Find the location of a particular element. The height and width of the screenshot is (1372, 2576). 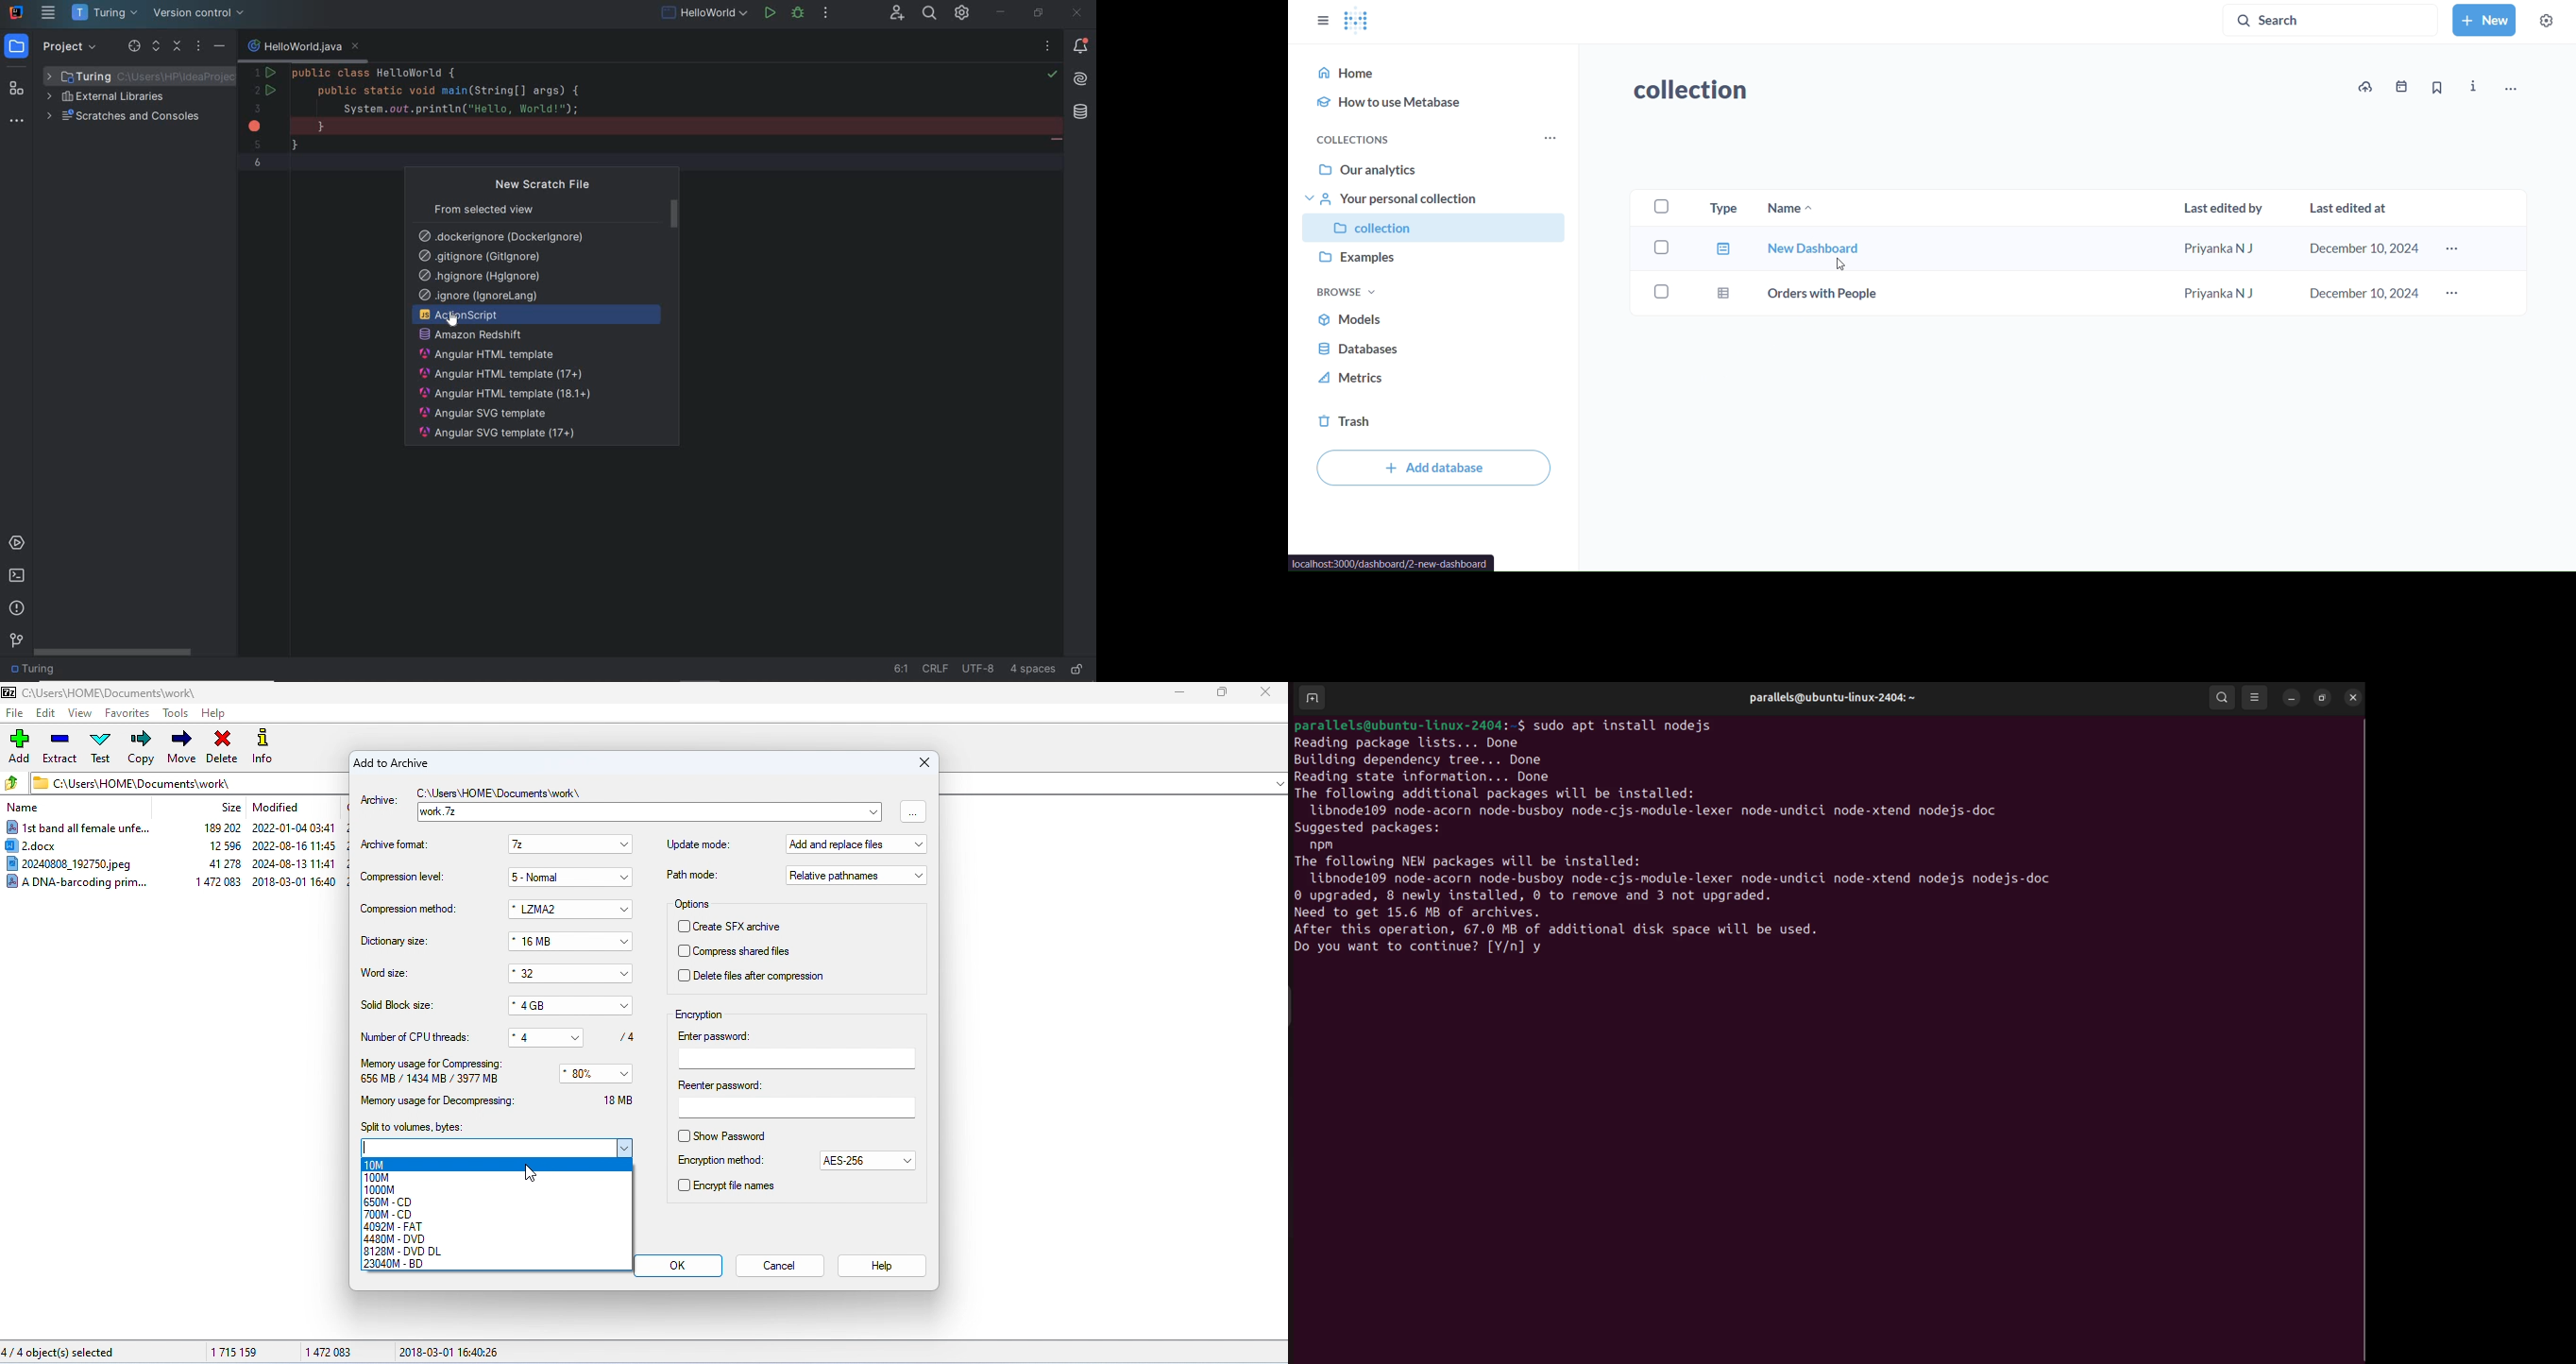

reenter password is located at coordinates (795, 1100).